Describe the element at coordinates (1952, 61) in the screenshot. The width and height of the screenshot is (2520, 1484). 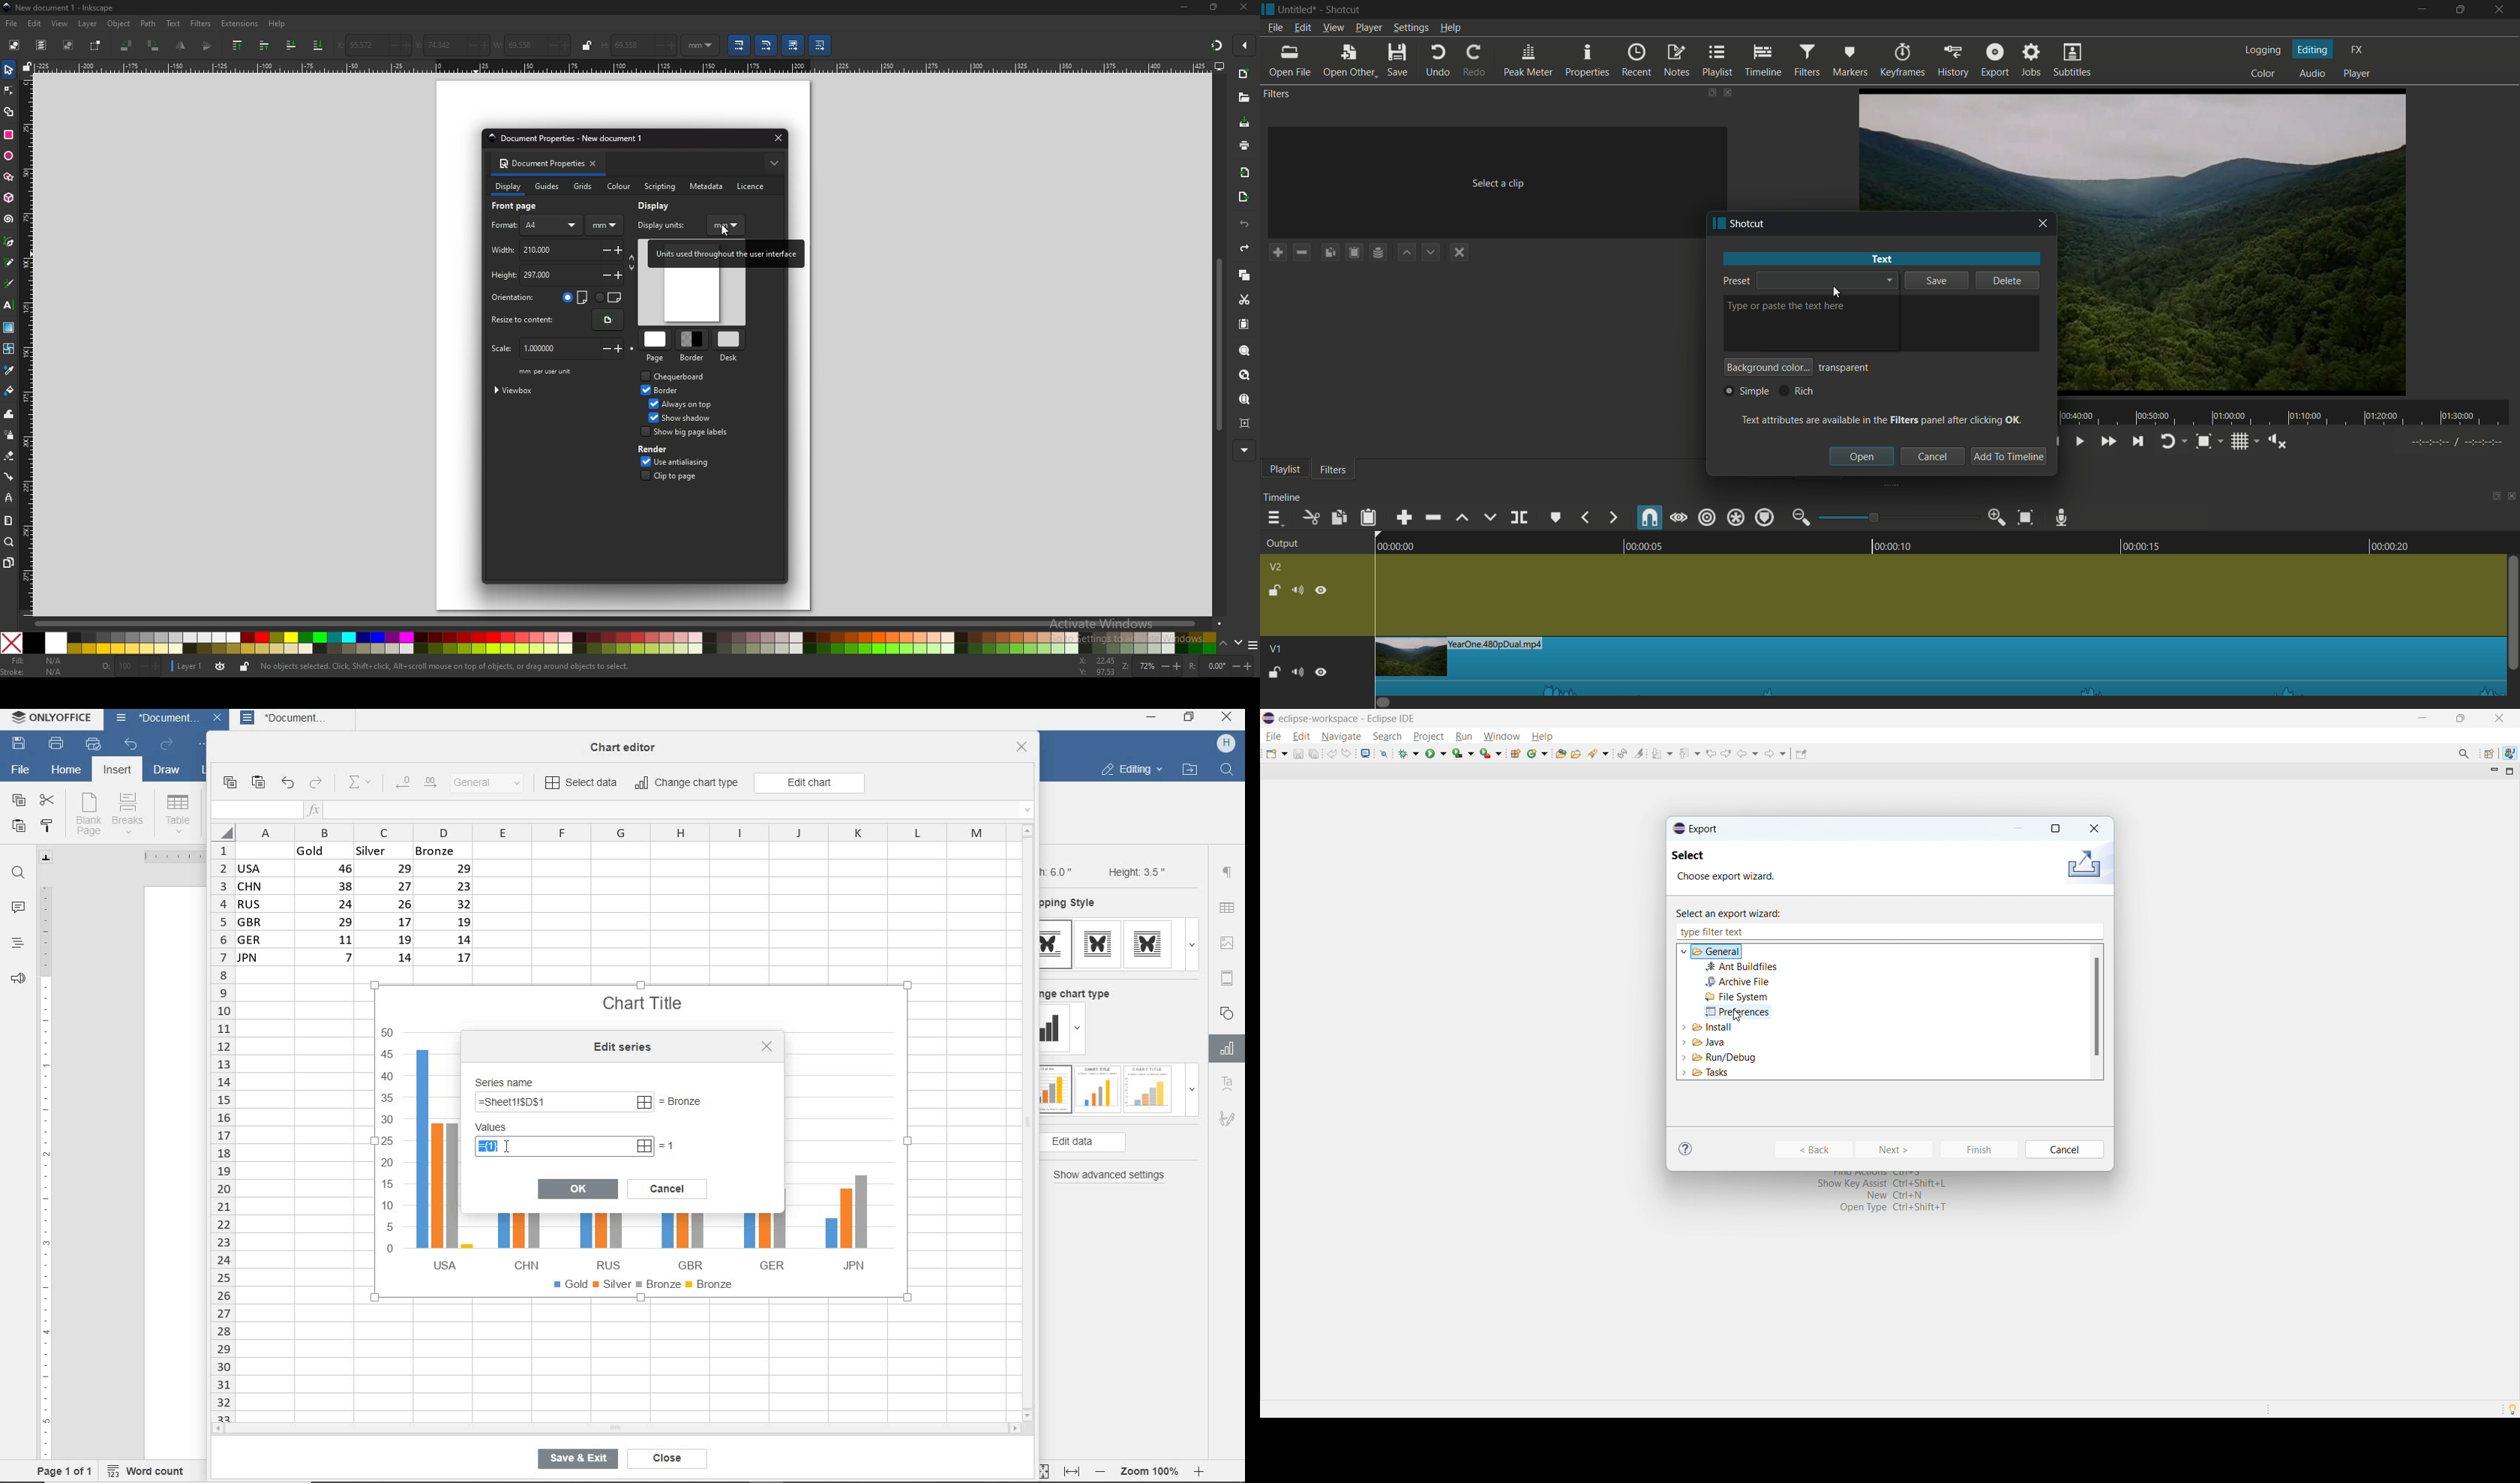
I see `history` at that location.